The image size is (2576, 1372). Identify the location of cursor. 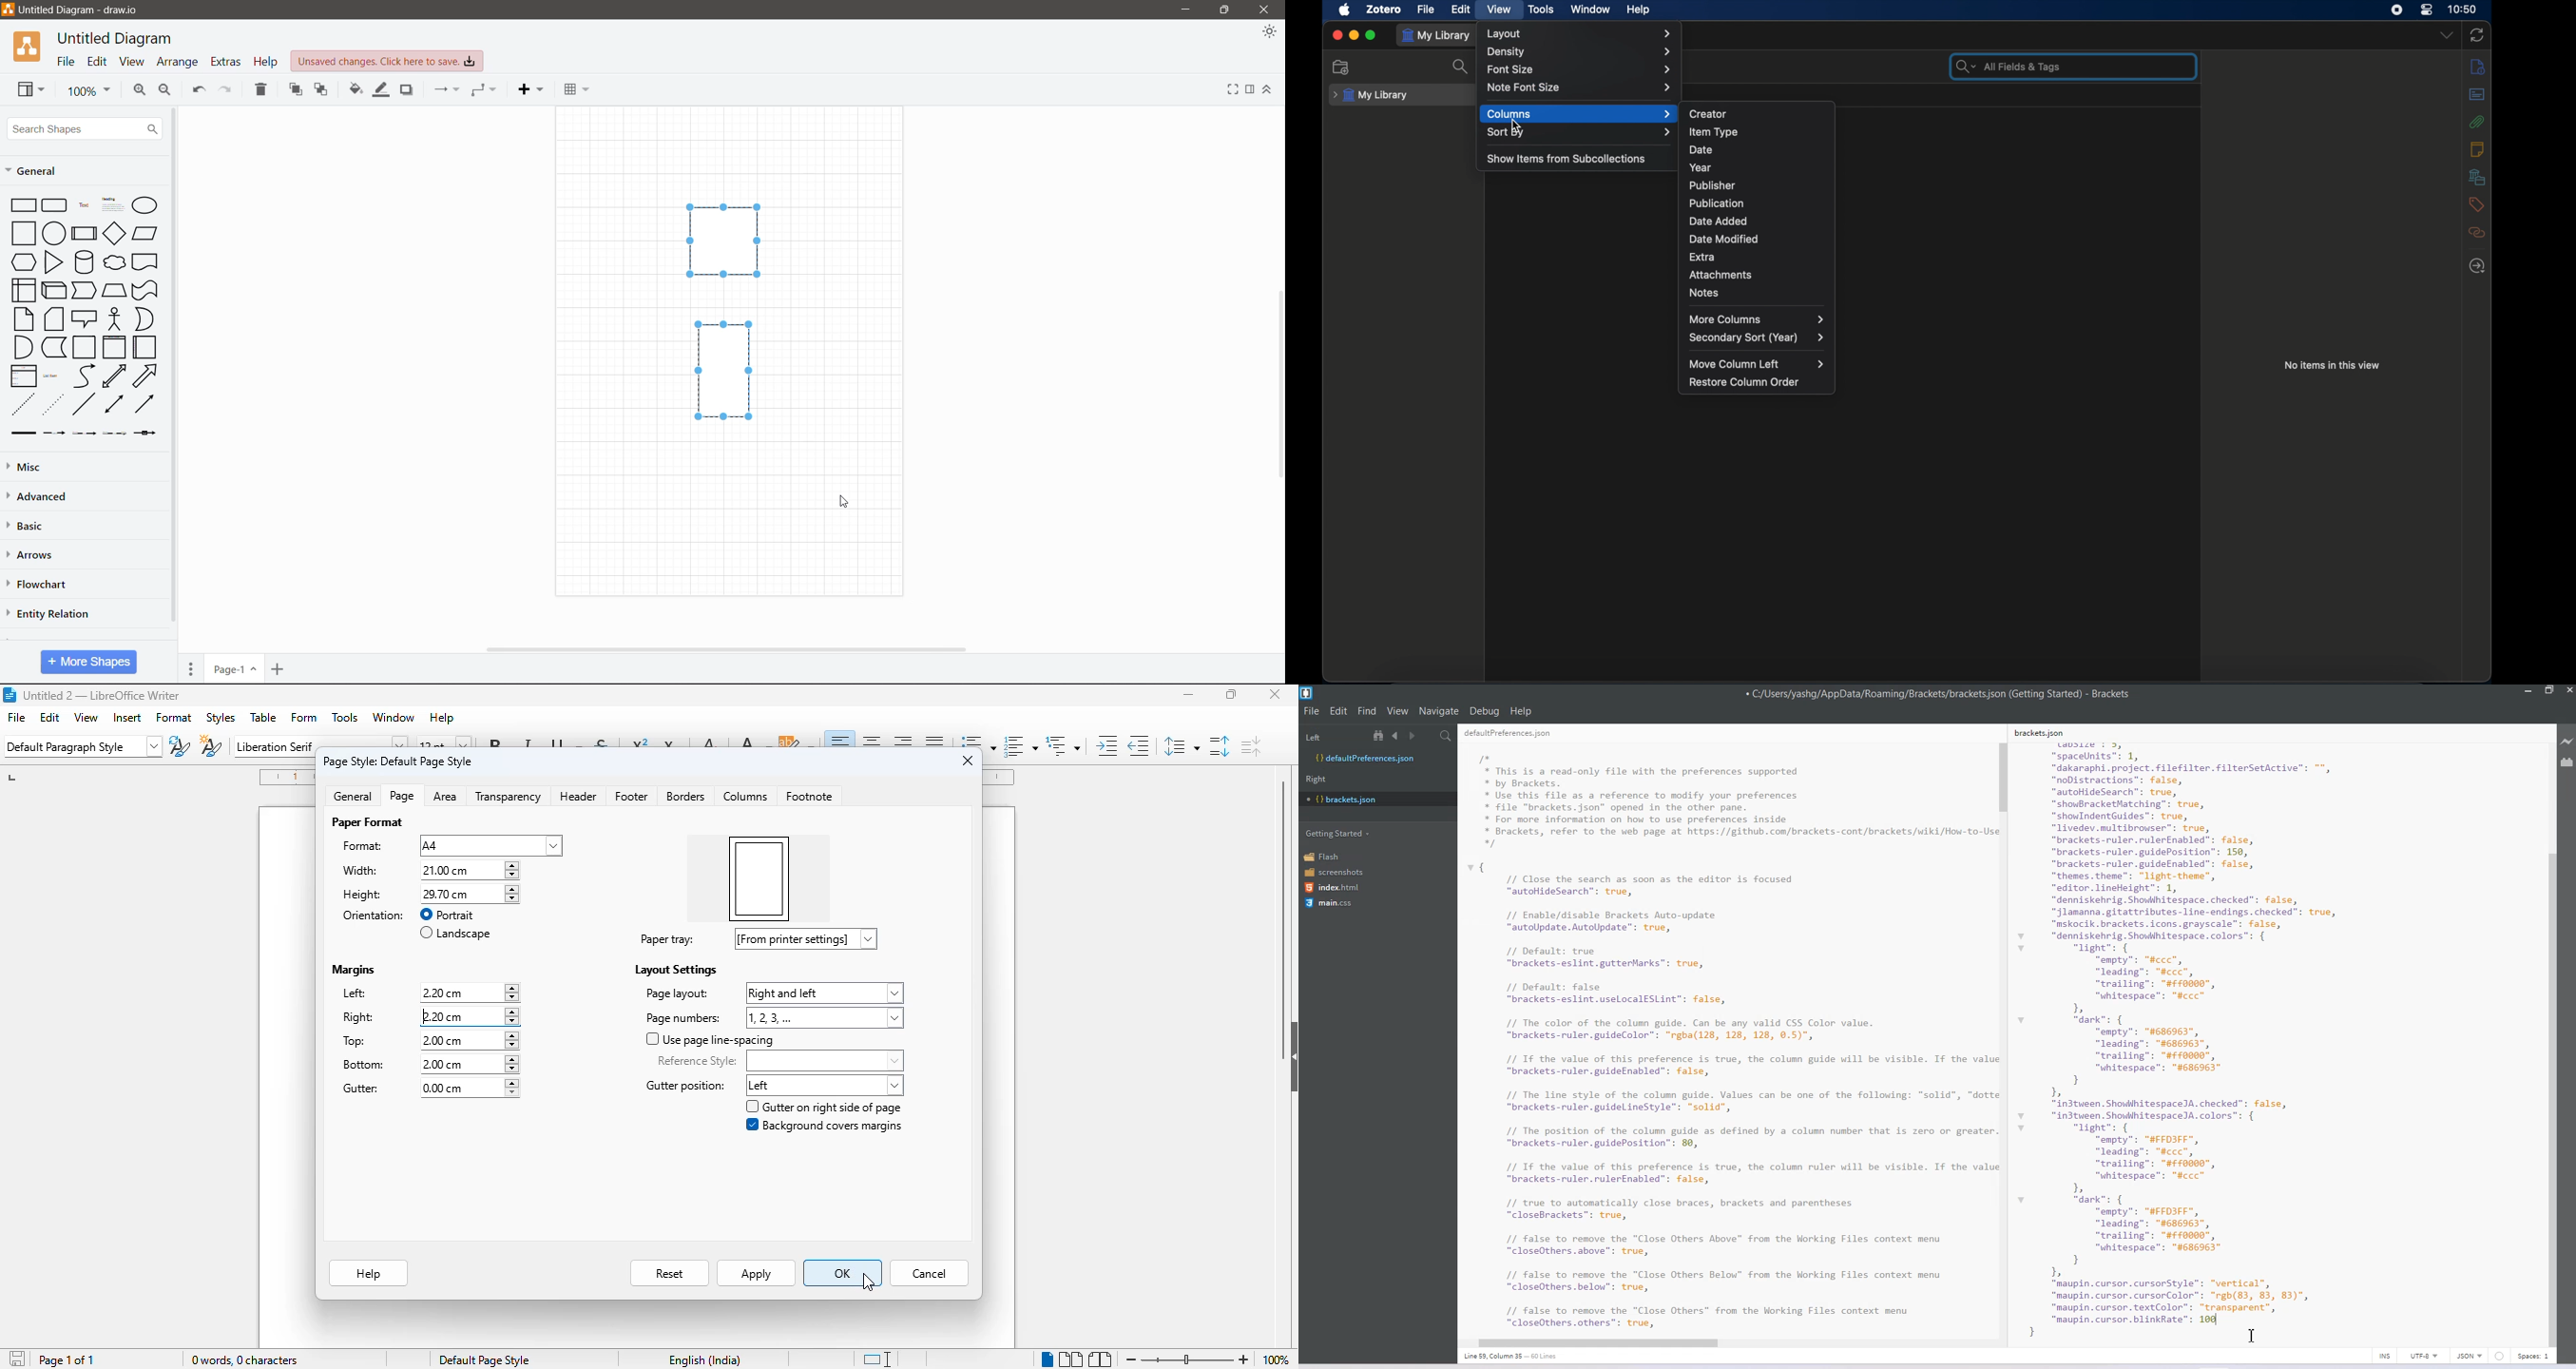
(1516, 124).